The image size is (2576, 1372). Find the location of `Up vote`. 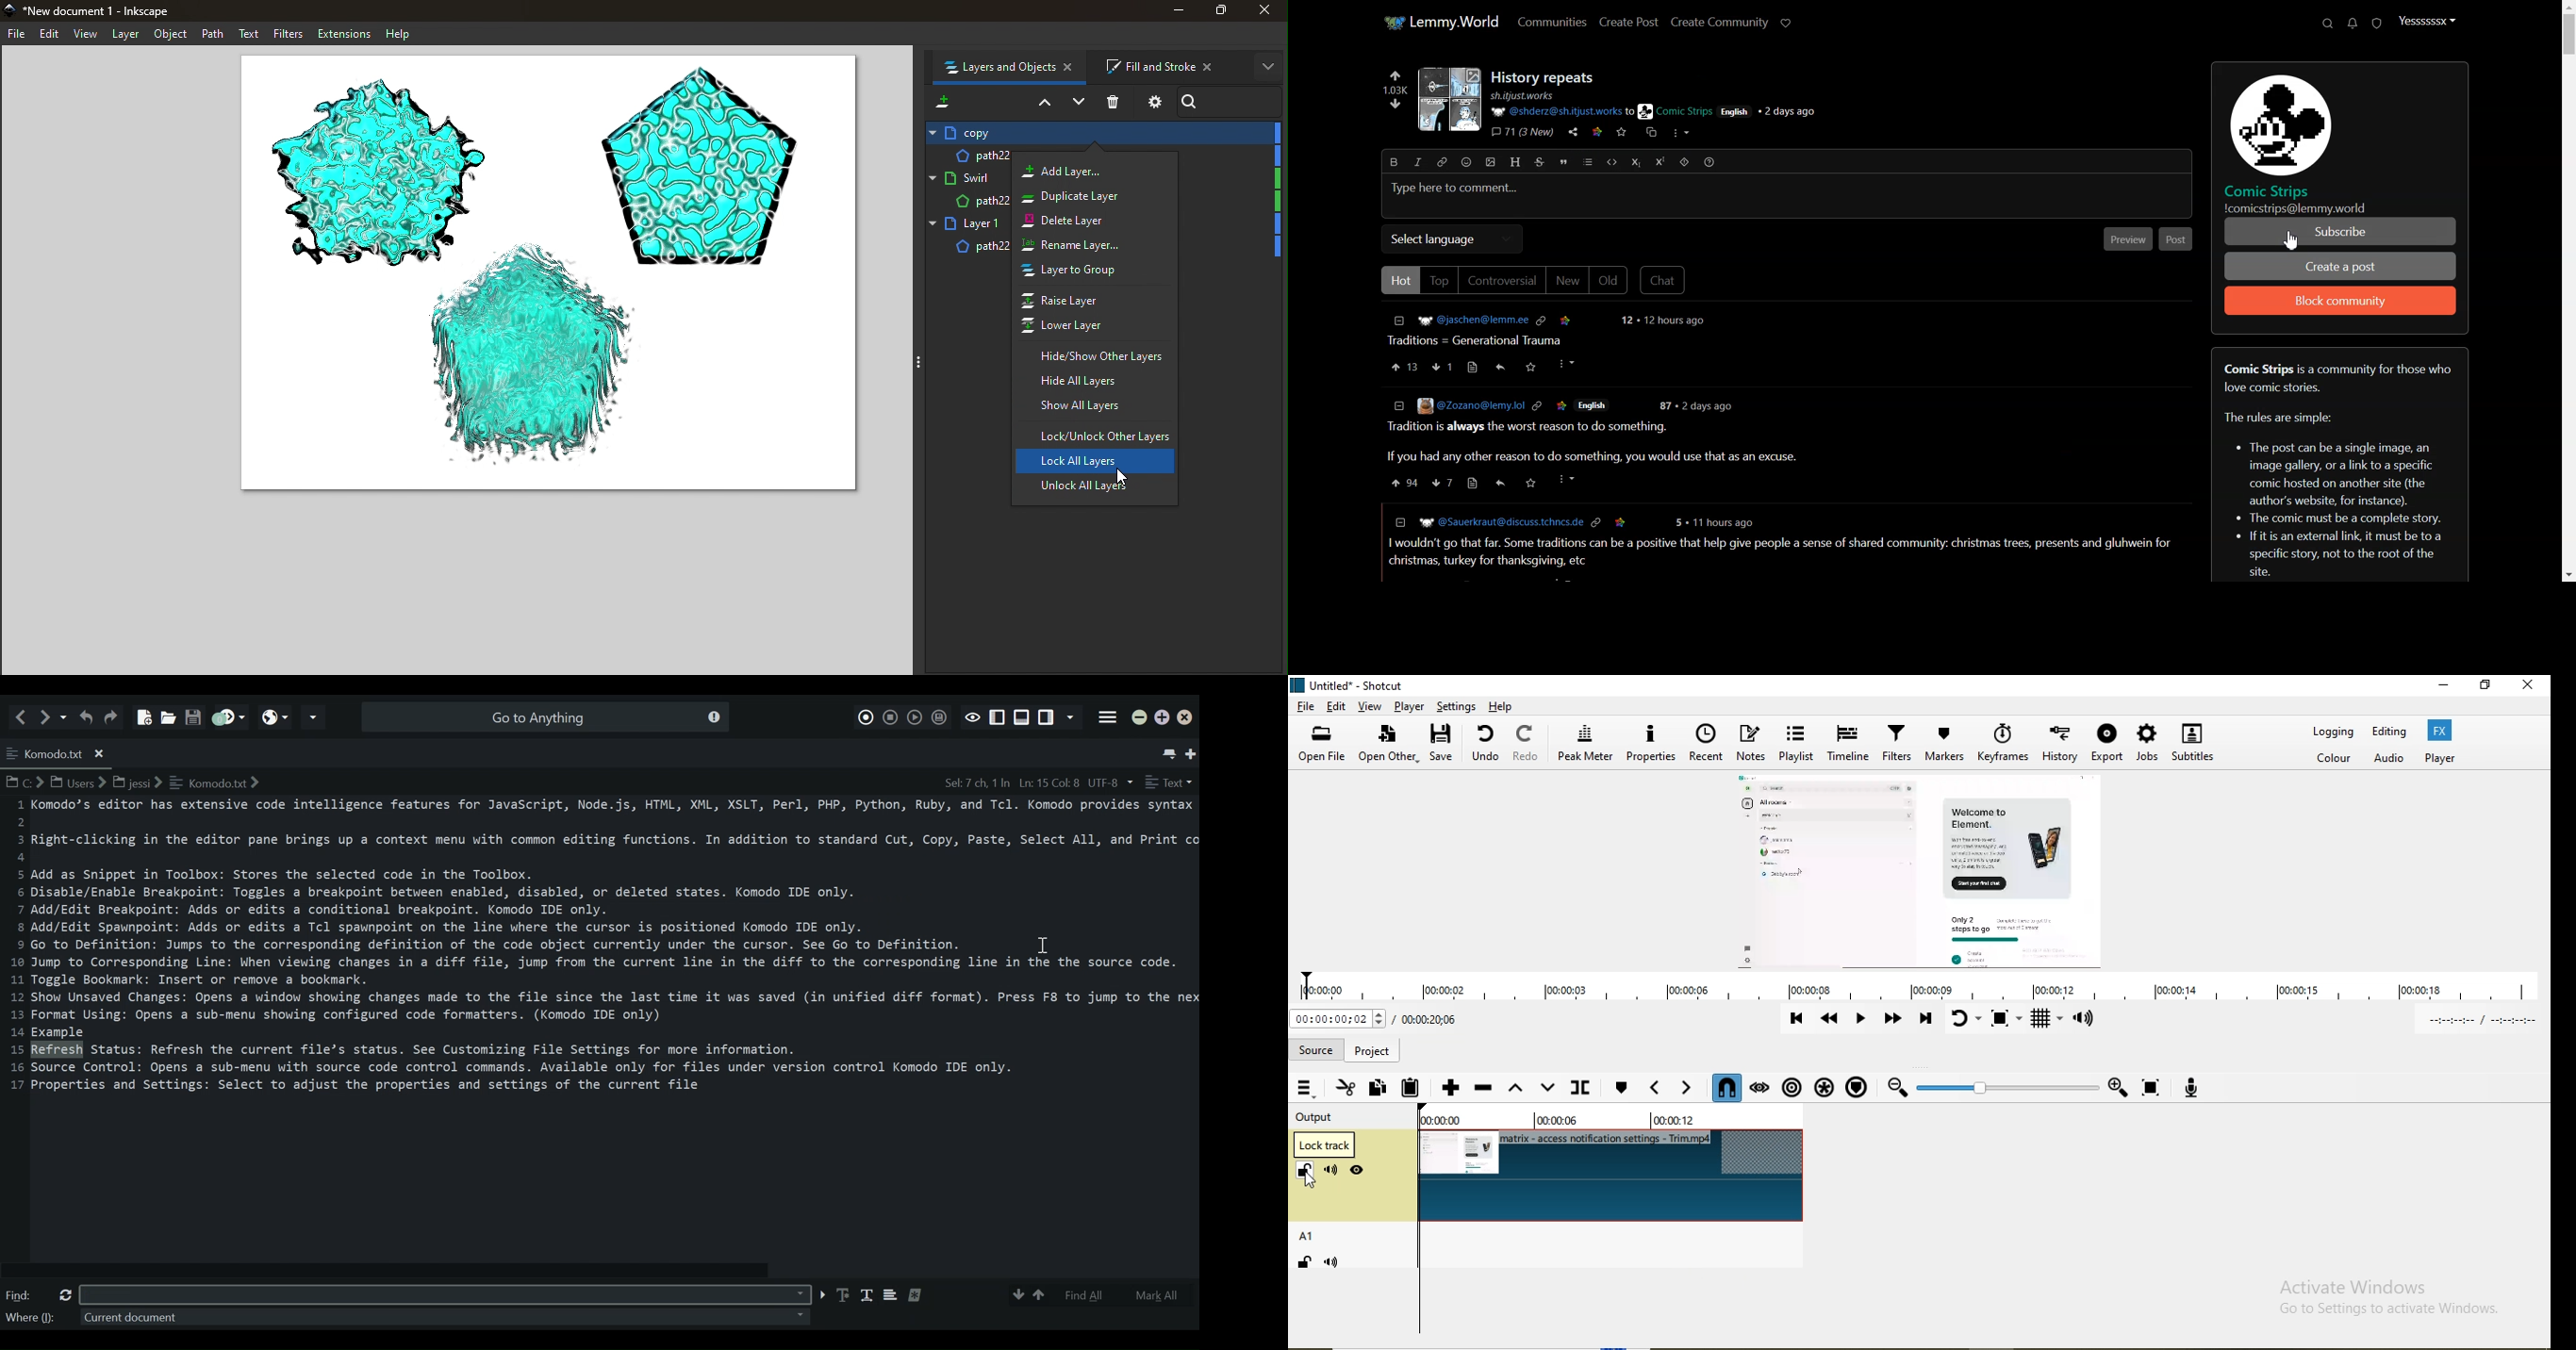

Up vote is located at coordinates (1393, 99).